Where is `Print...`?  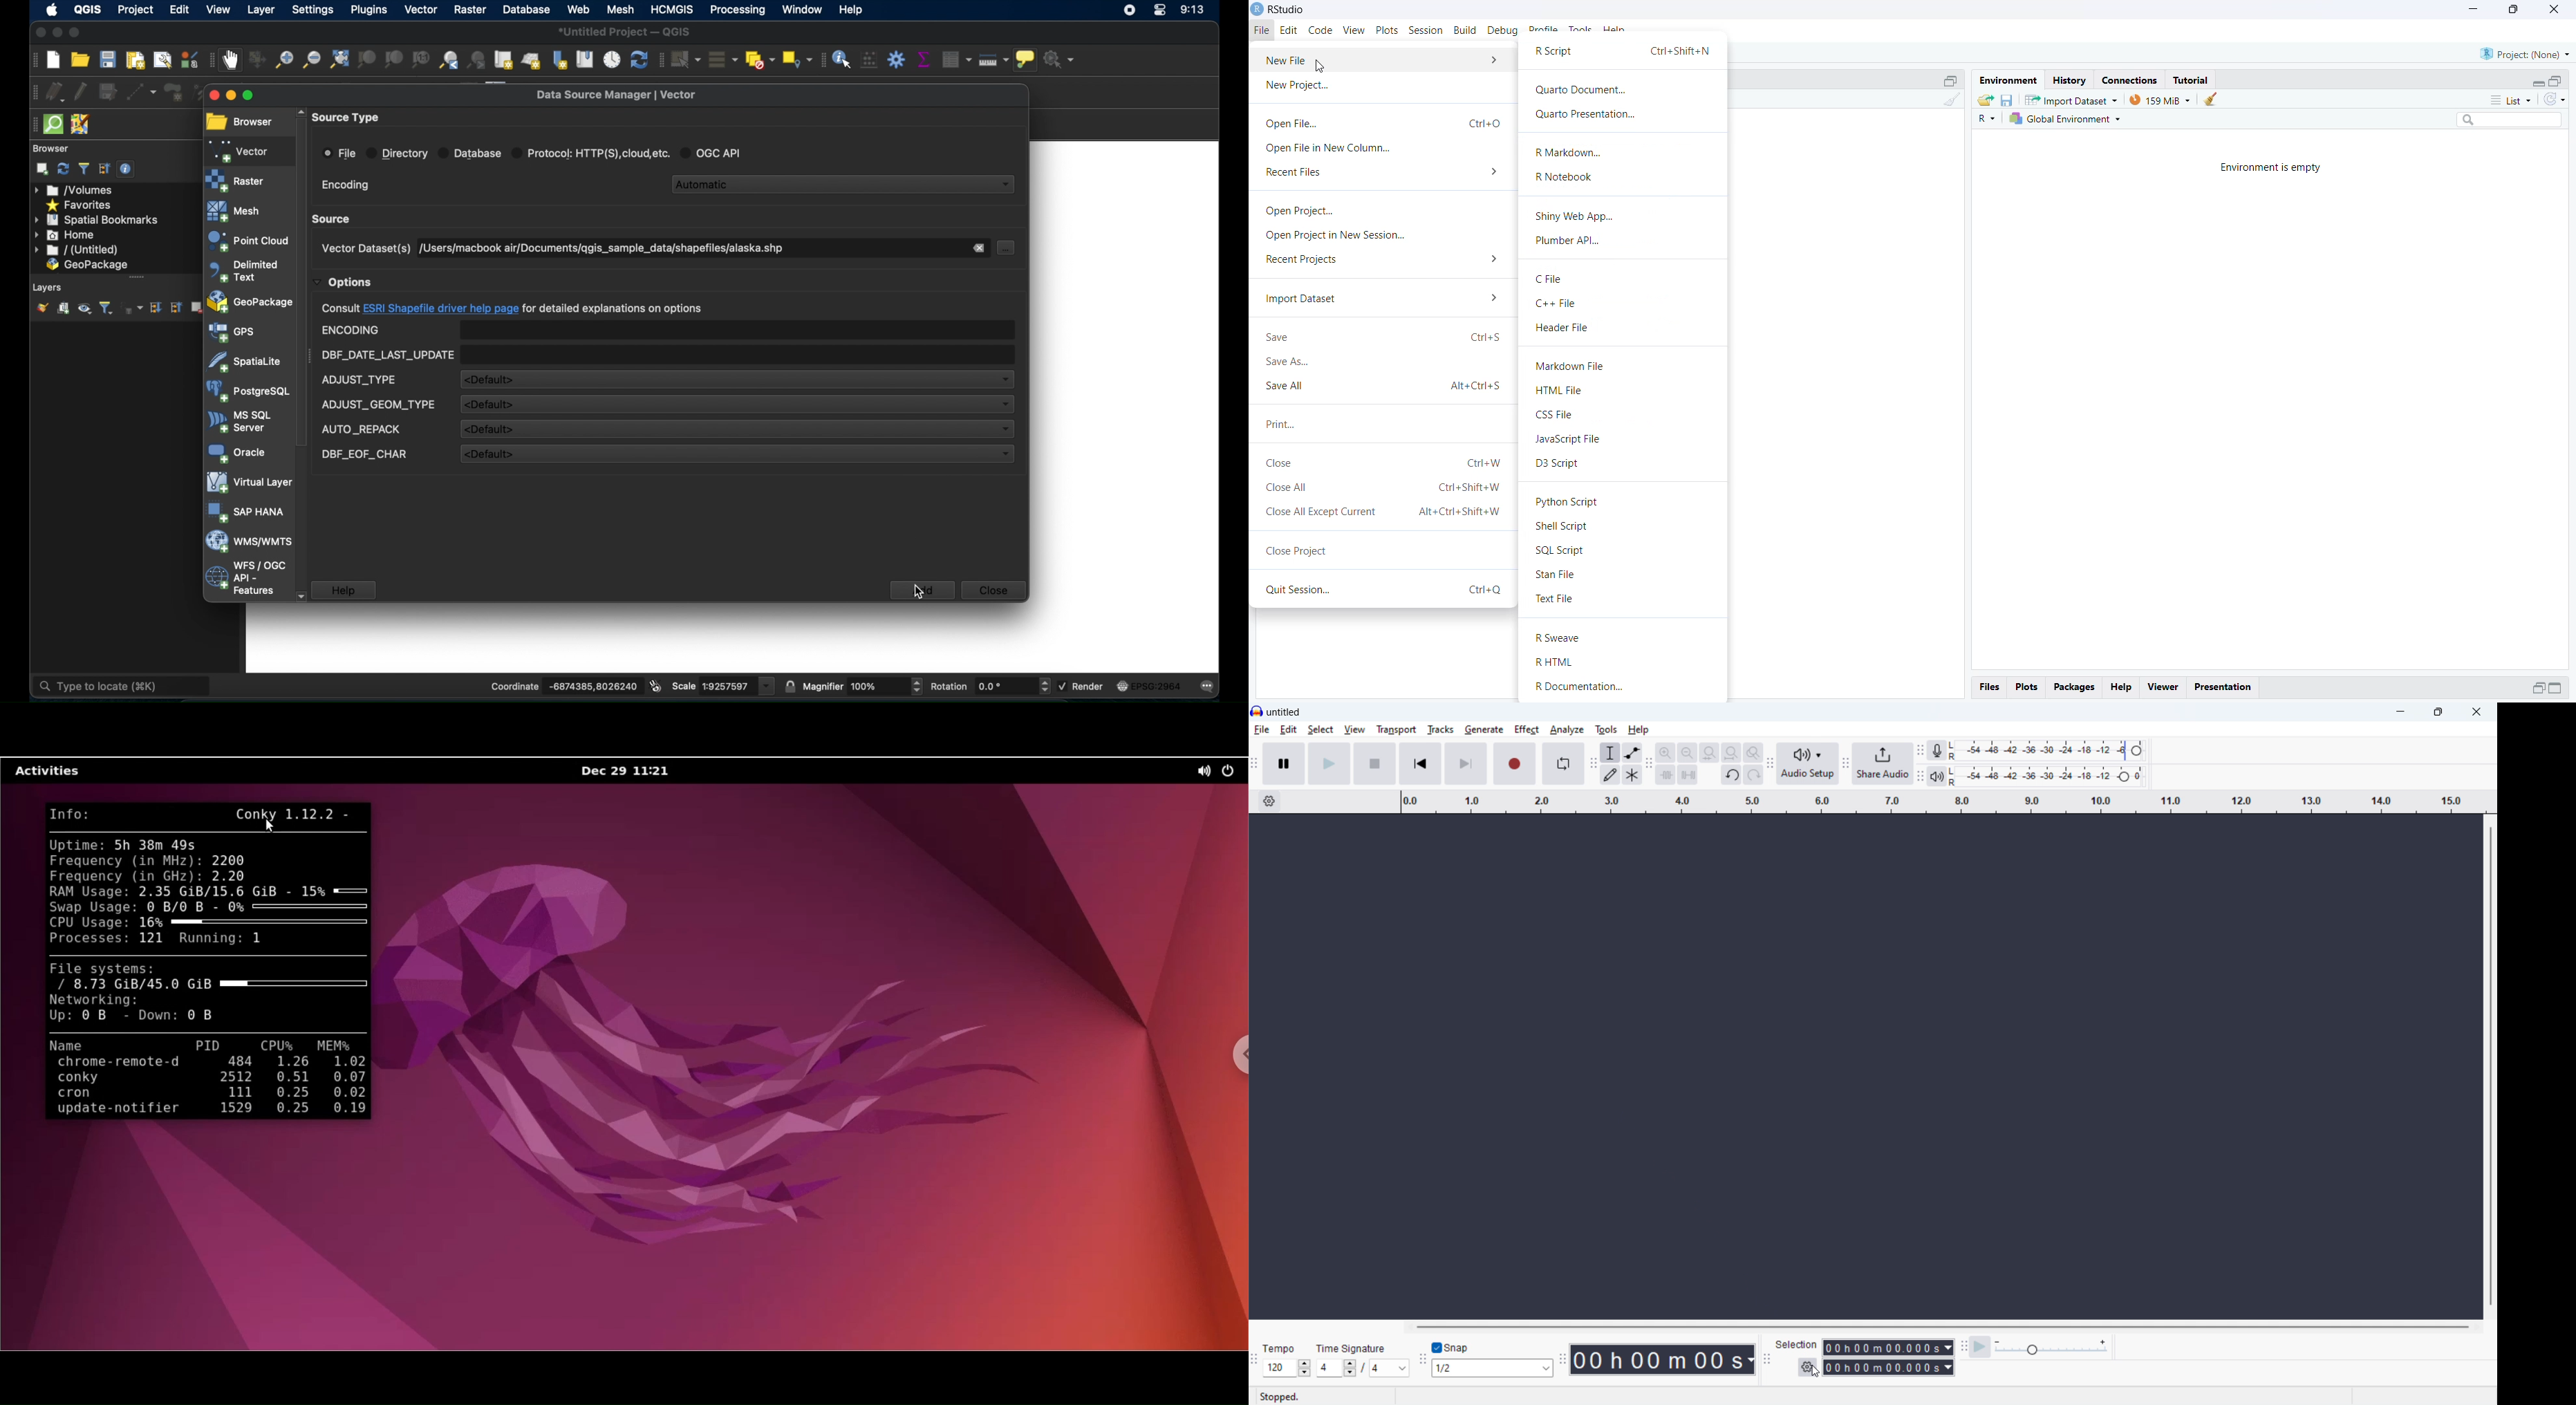 Print... is located at coordinates (1281, 424).